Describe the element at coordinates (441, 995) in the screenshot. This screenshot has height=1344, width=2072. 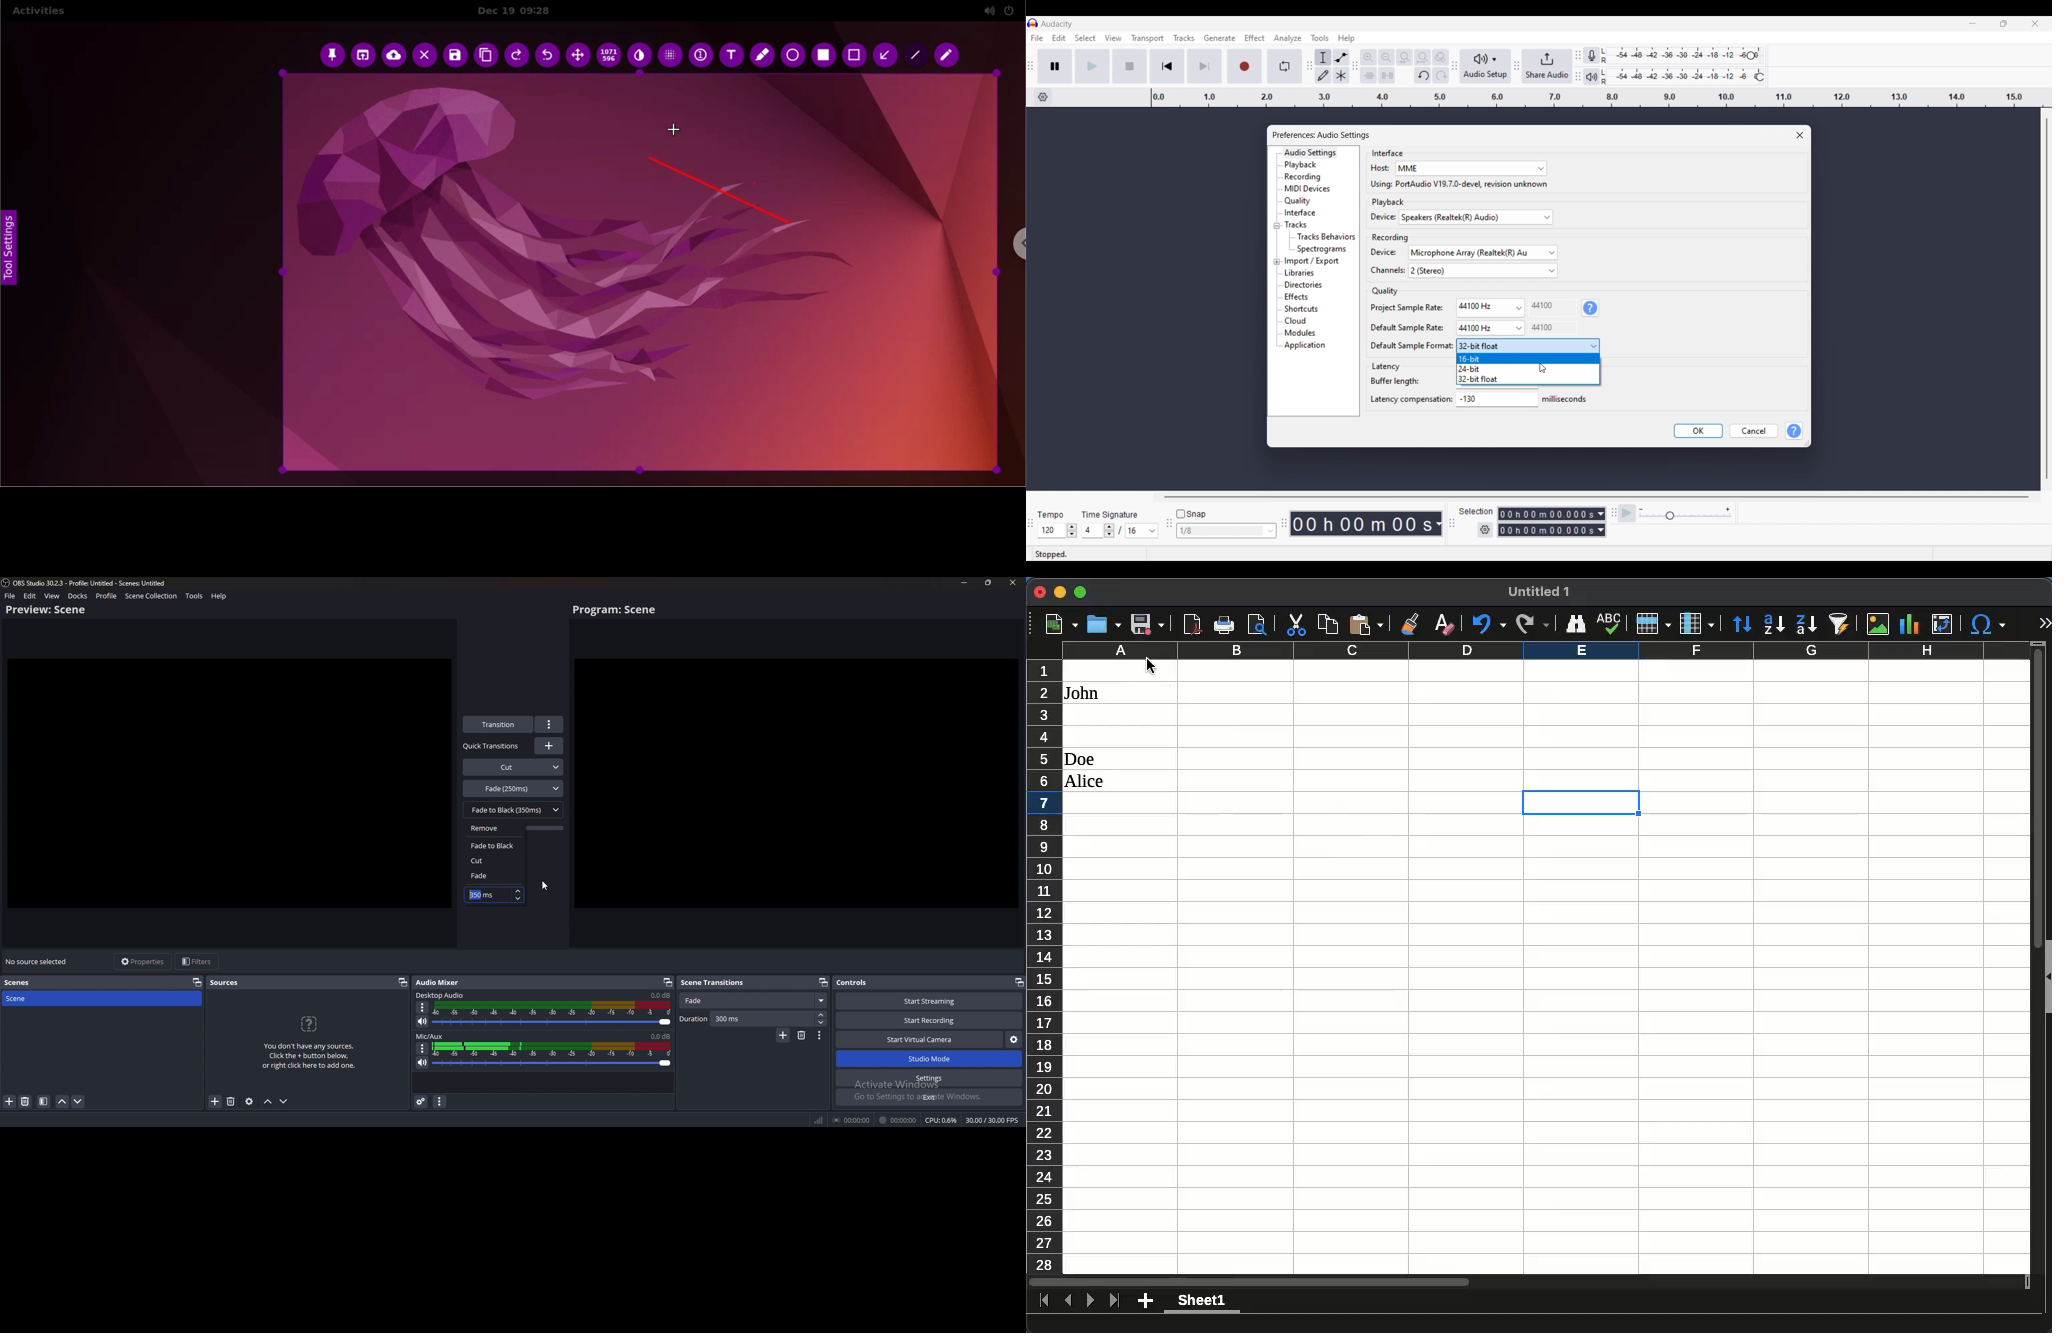
I see `Desktop audio` at that location.